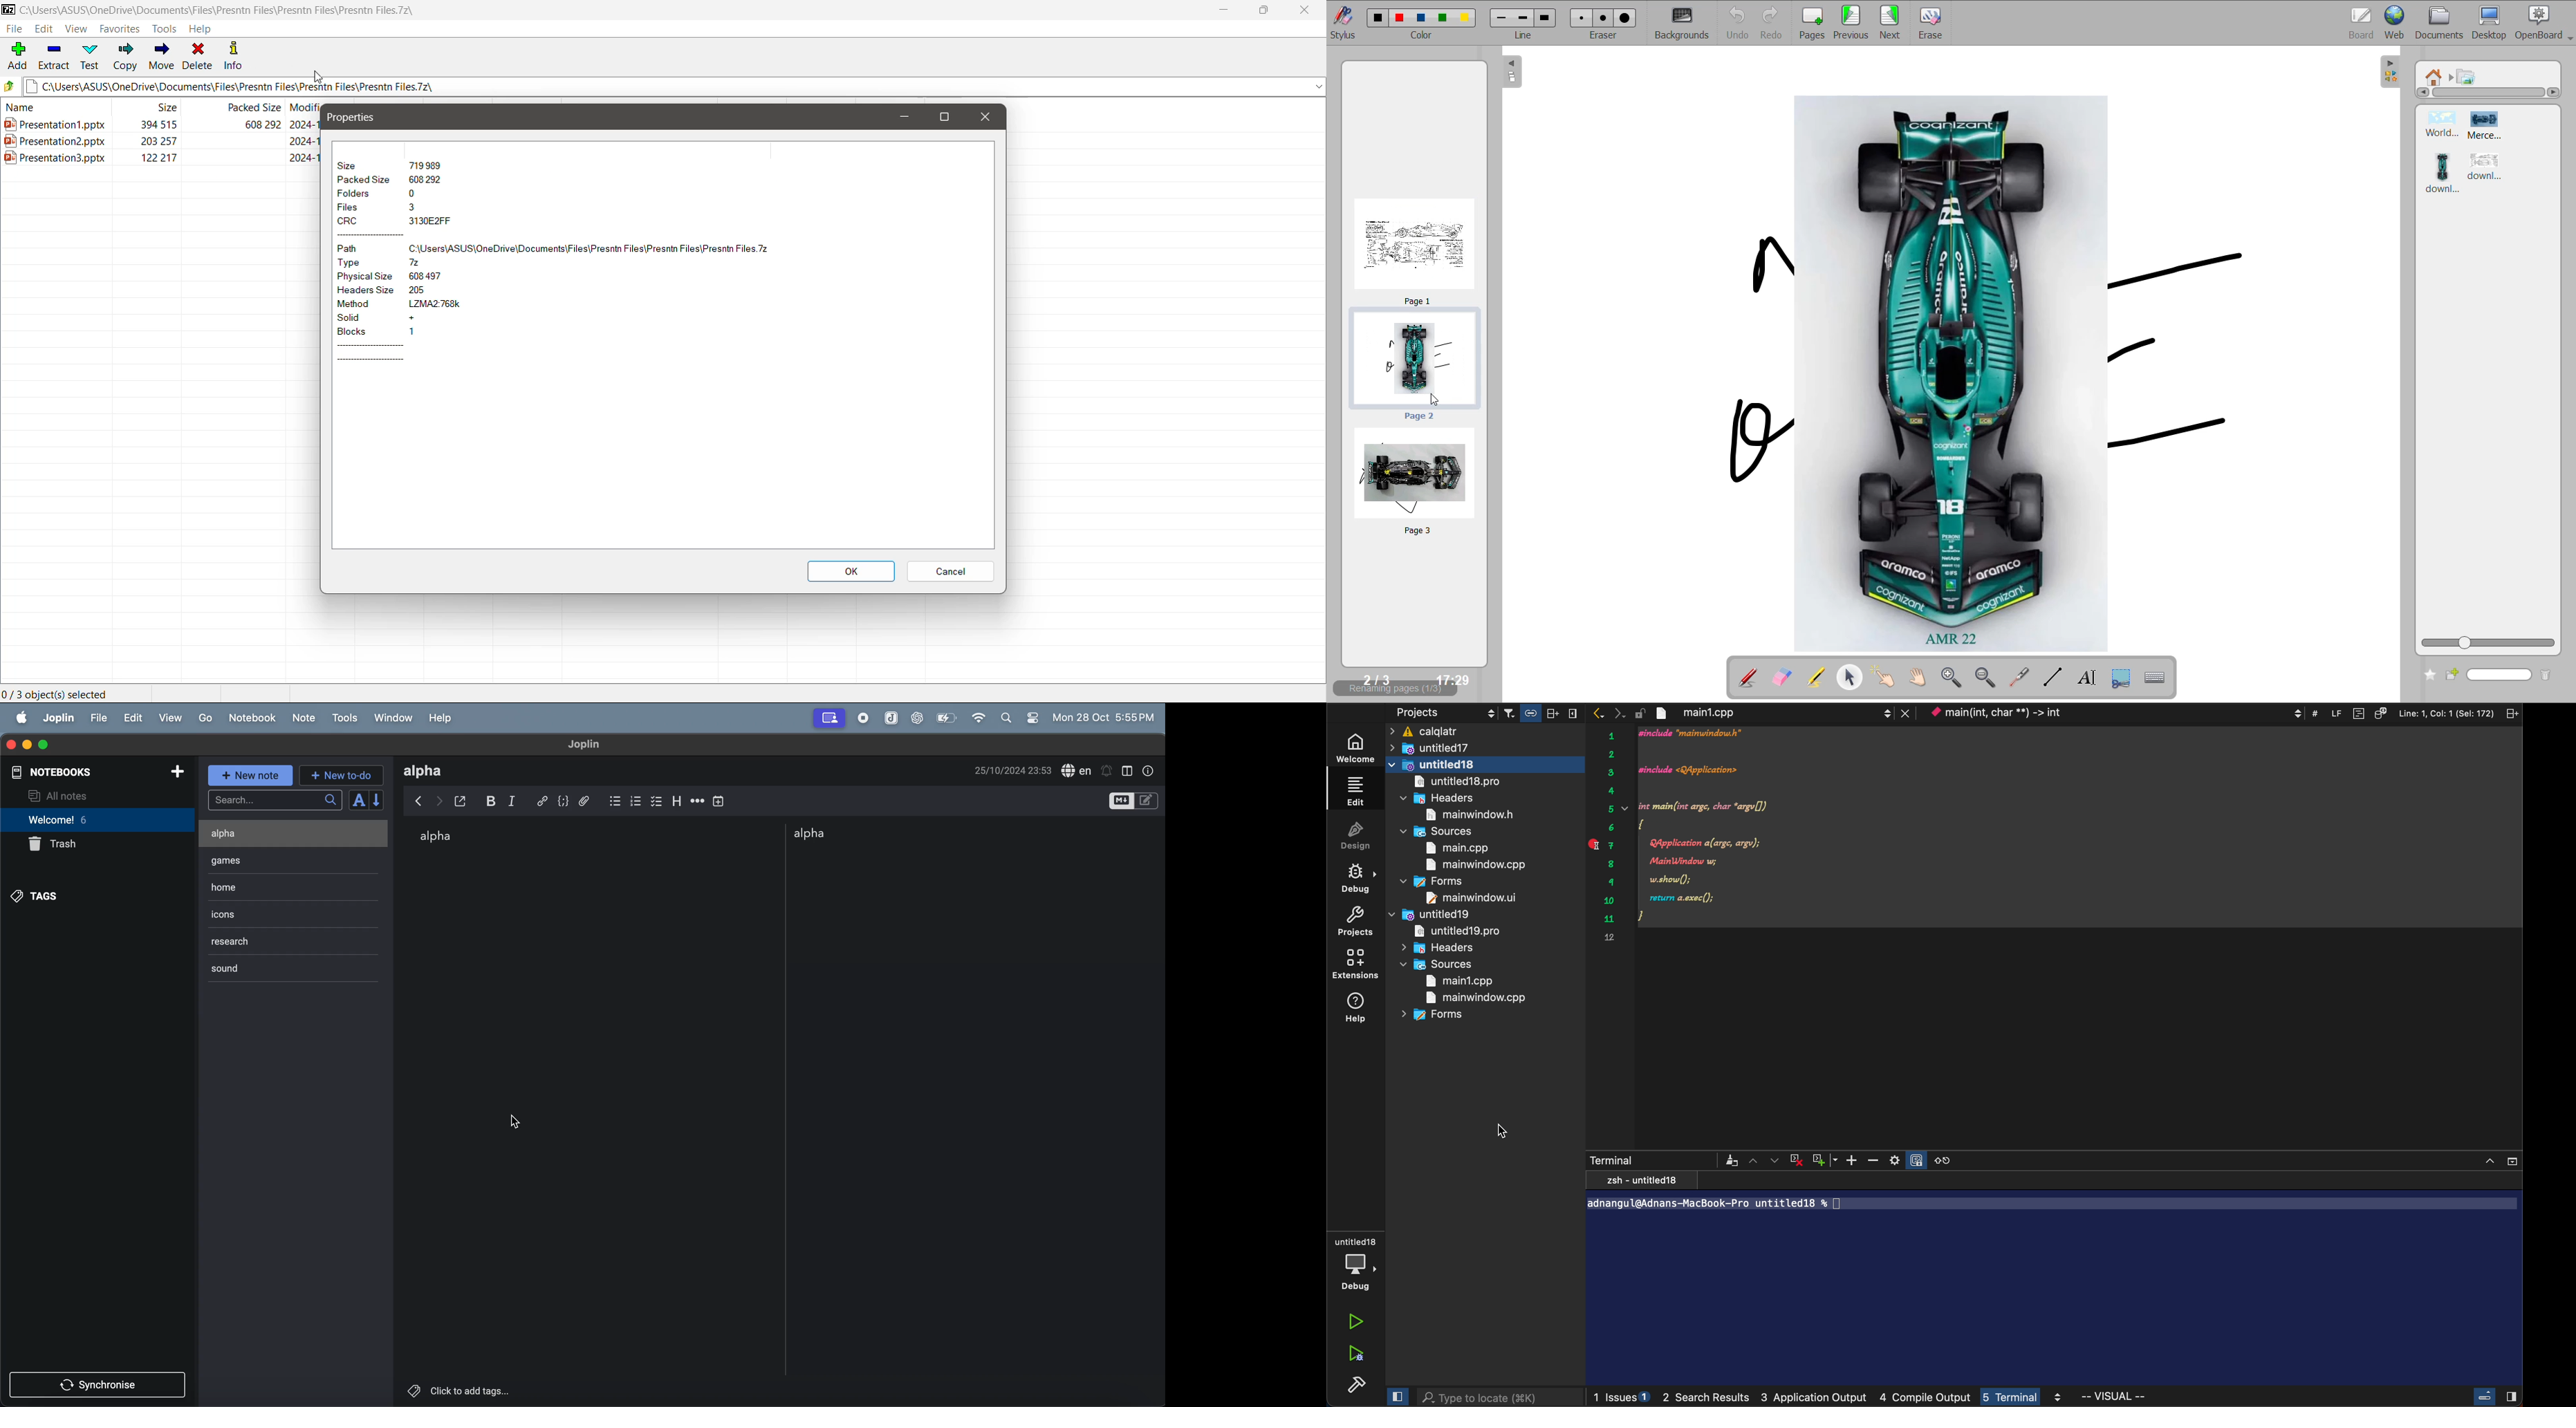 The width and height of the screenshot is (2576, 1428). I want to click on run debug, so click(1353, 1351).